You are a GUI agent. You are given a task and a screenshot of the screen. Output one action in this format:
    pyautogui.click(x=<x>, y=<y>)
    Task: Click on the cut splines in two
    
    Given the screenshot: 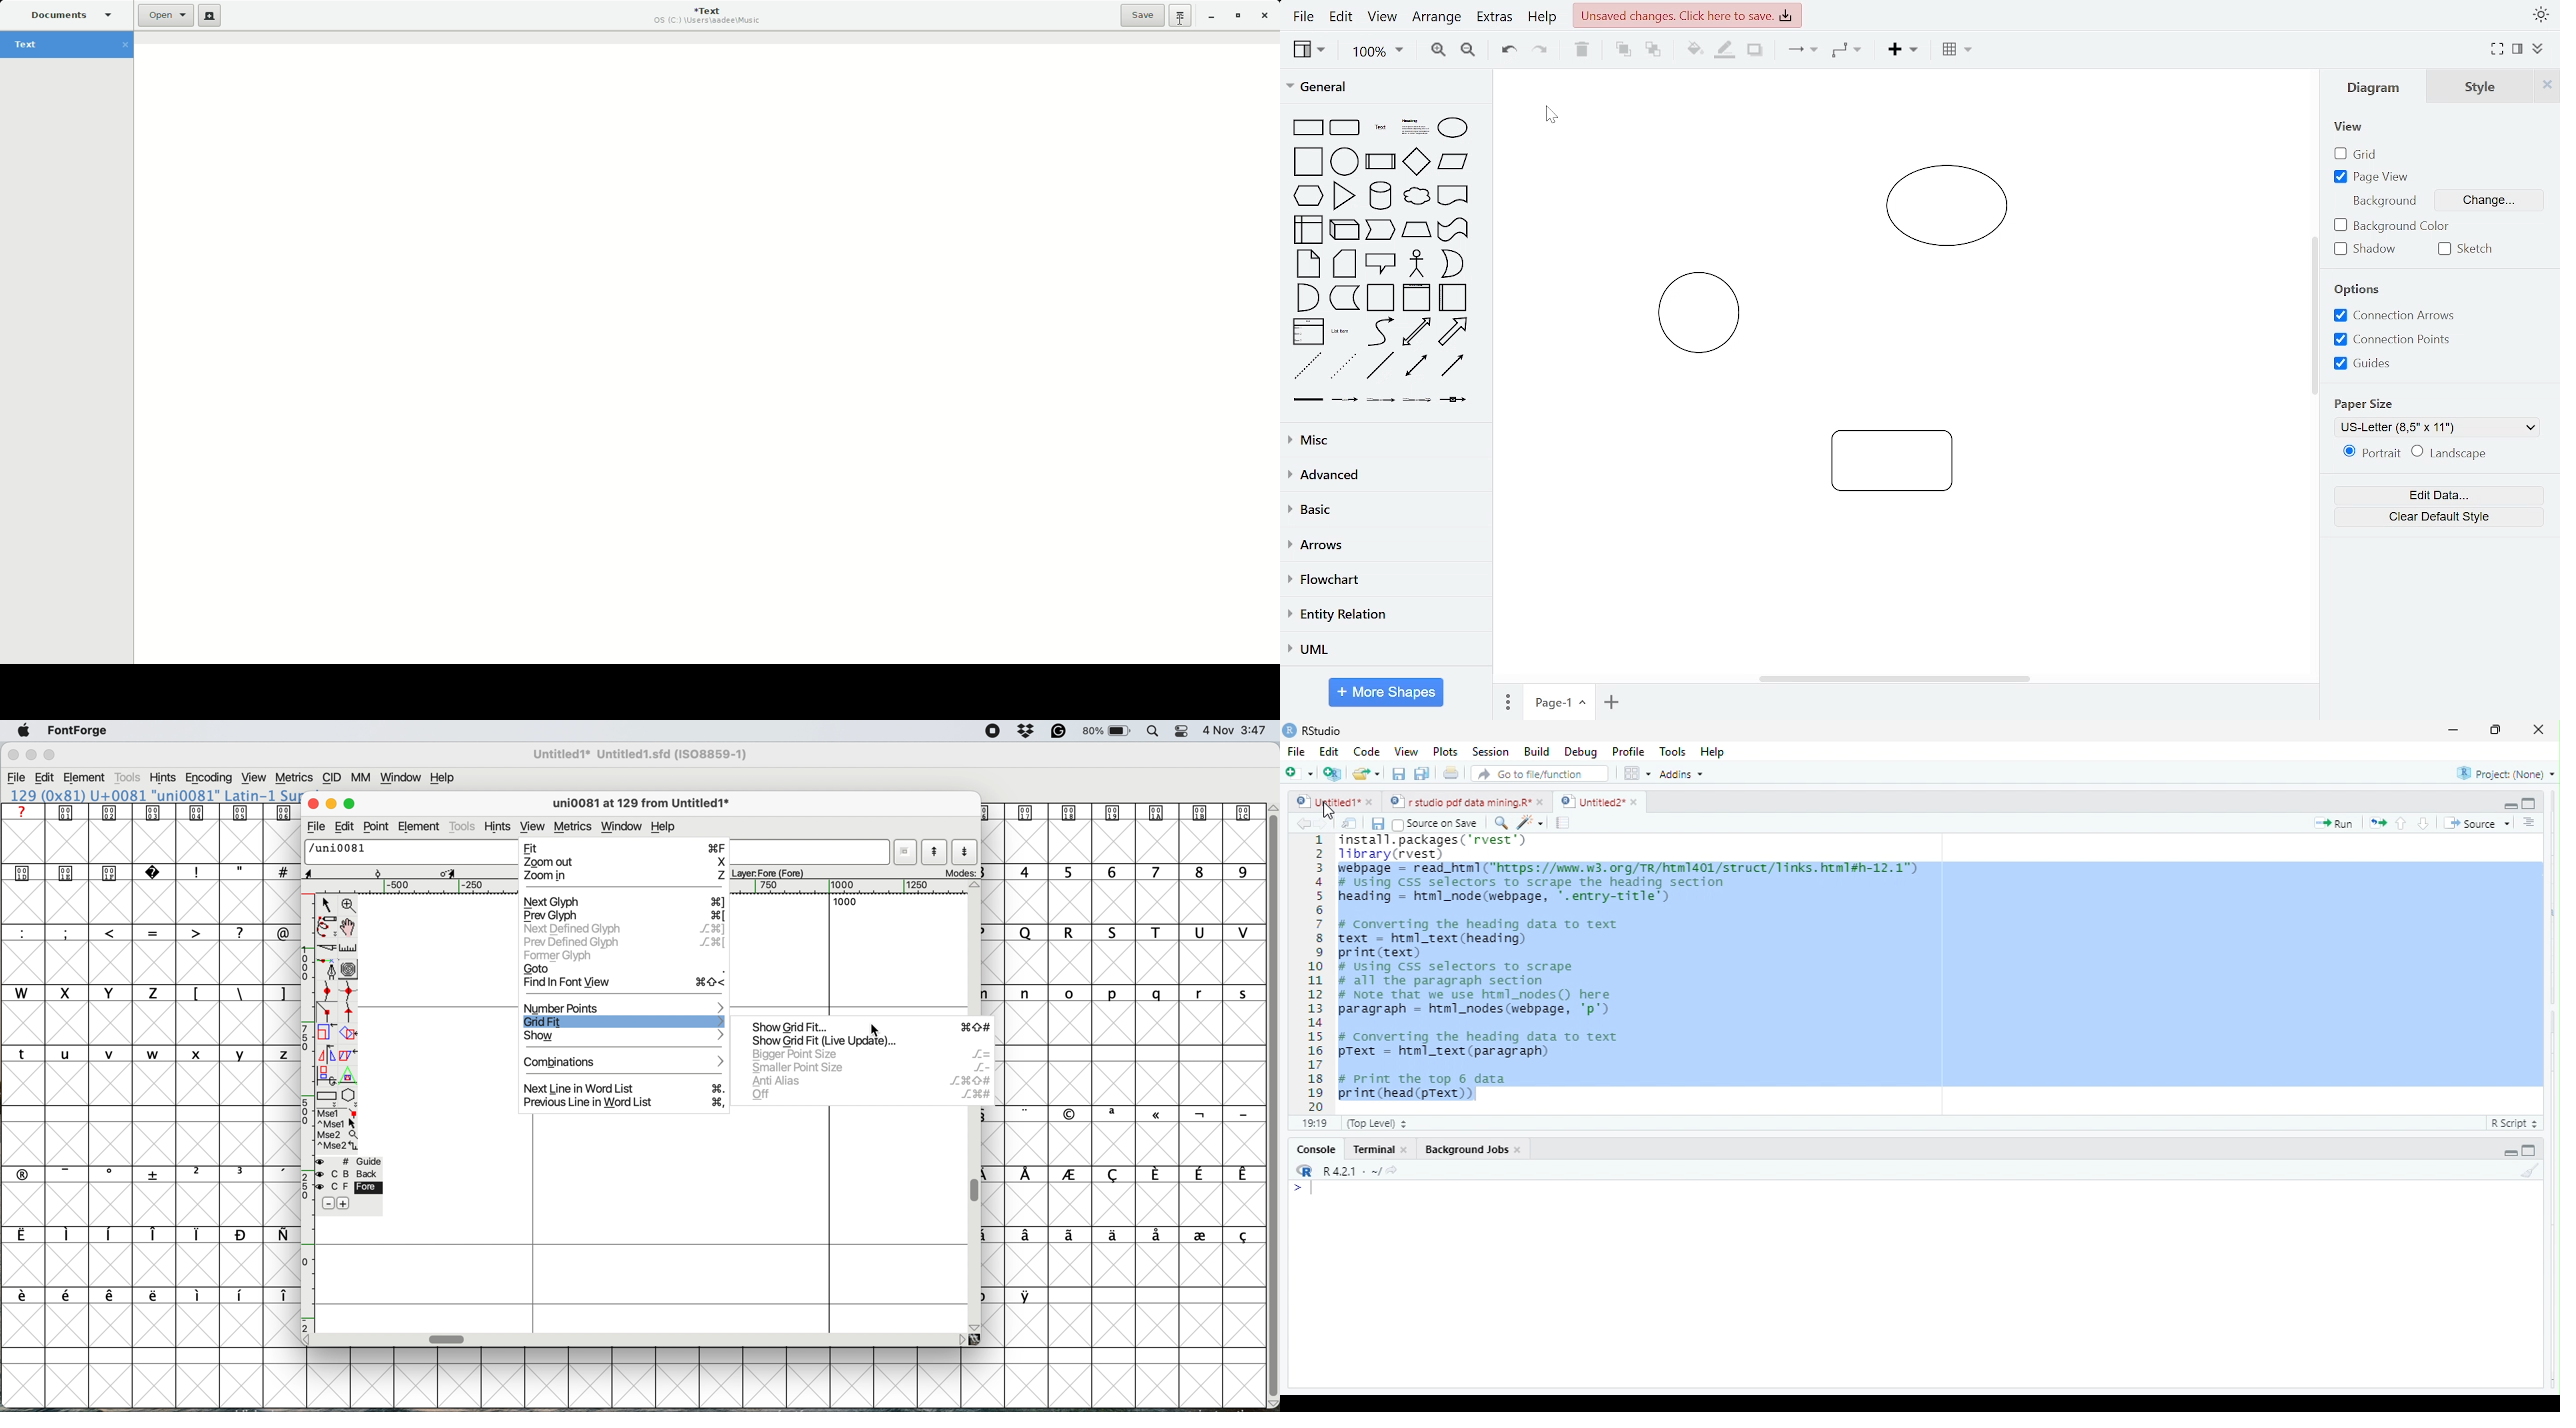 What is the action you would take?
    pyautogui.click(x=326, y=947)
    